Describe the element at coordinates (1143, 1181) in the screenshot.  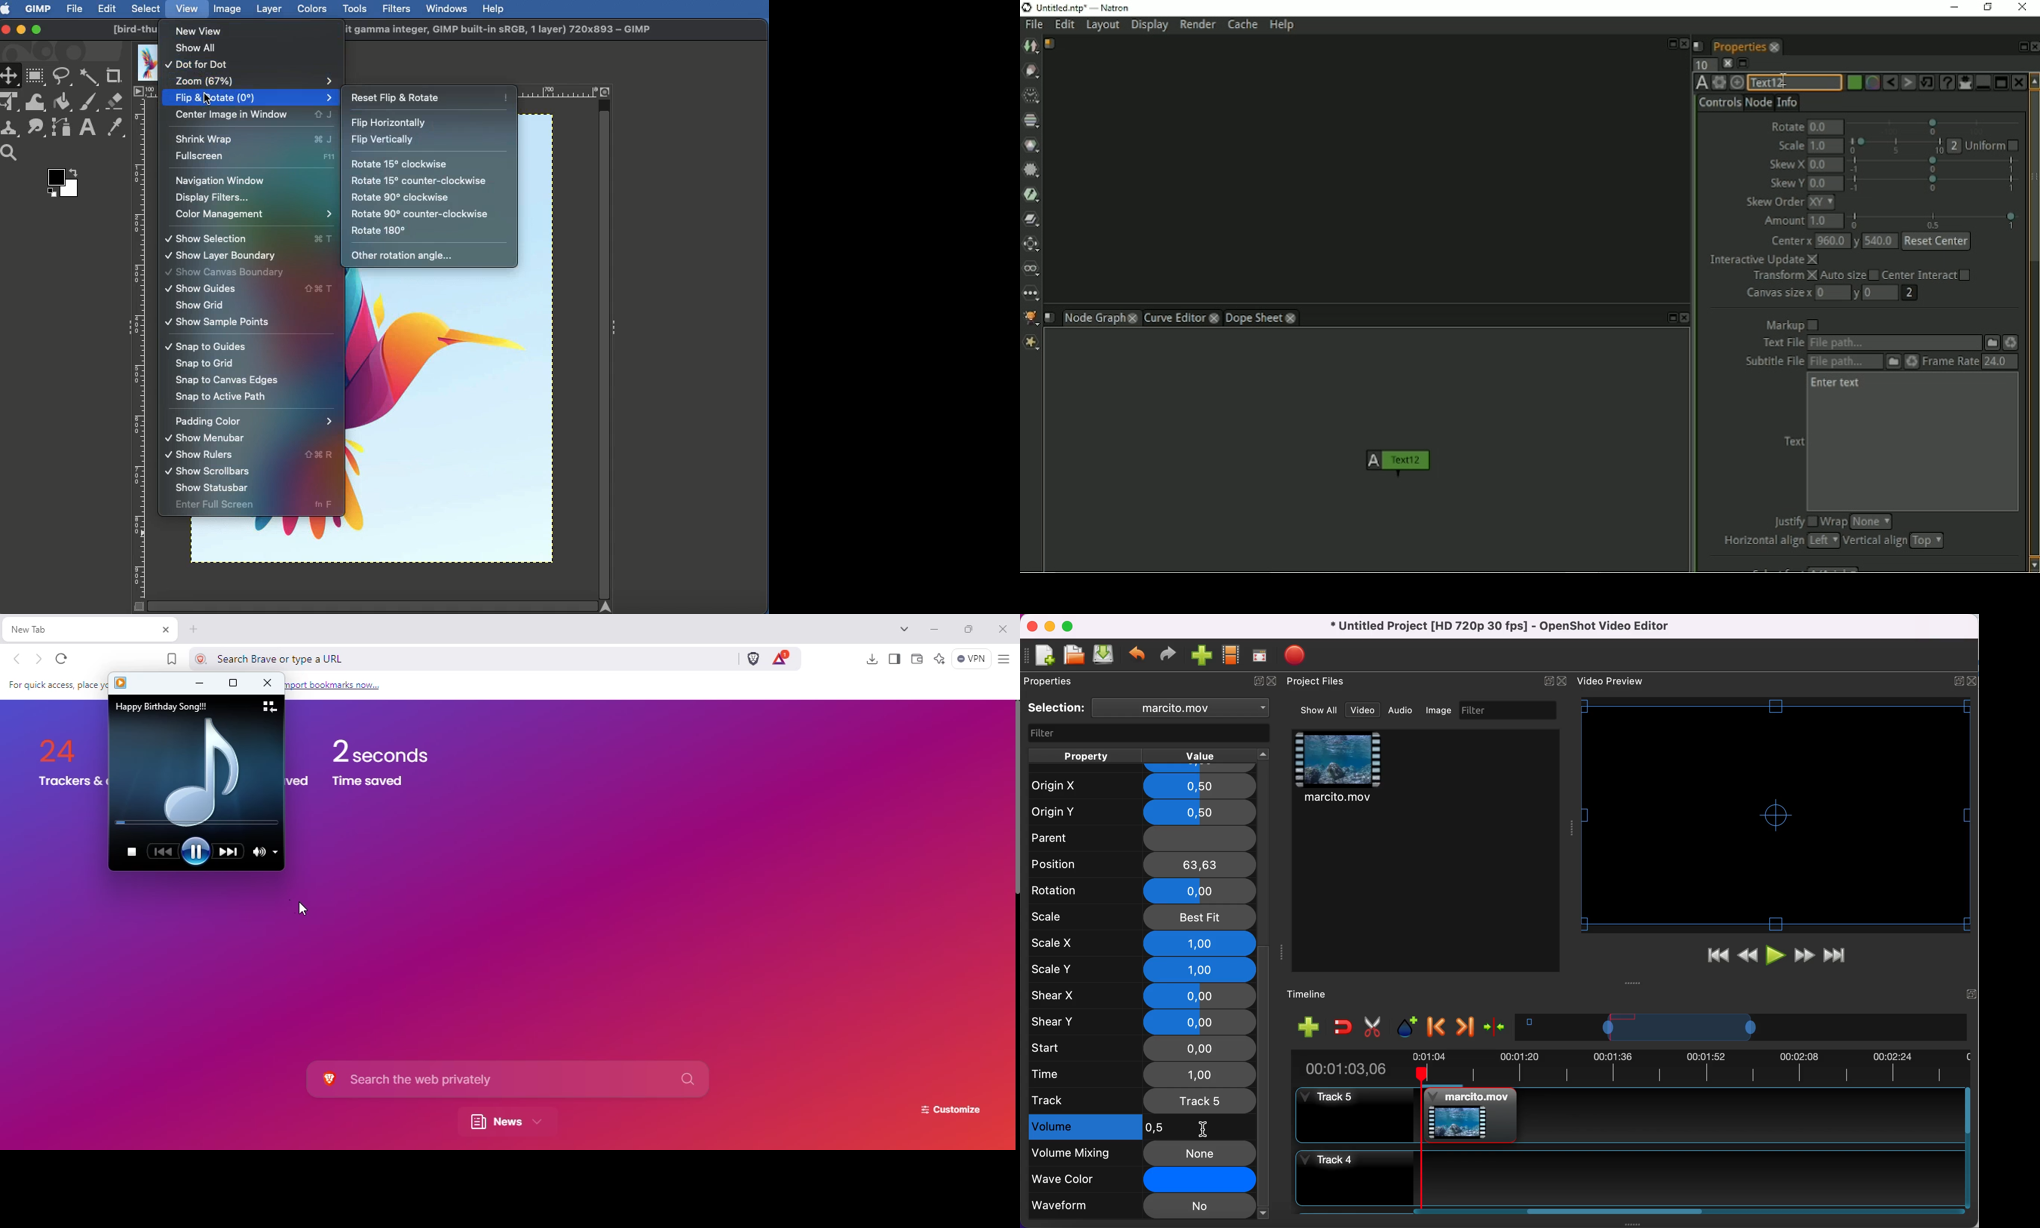
I see `wave color` at that location.